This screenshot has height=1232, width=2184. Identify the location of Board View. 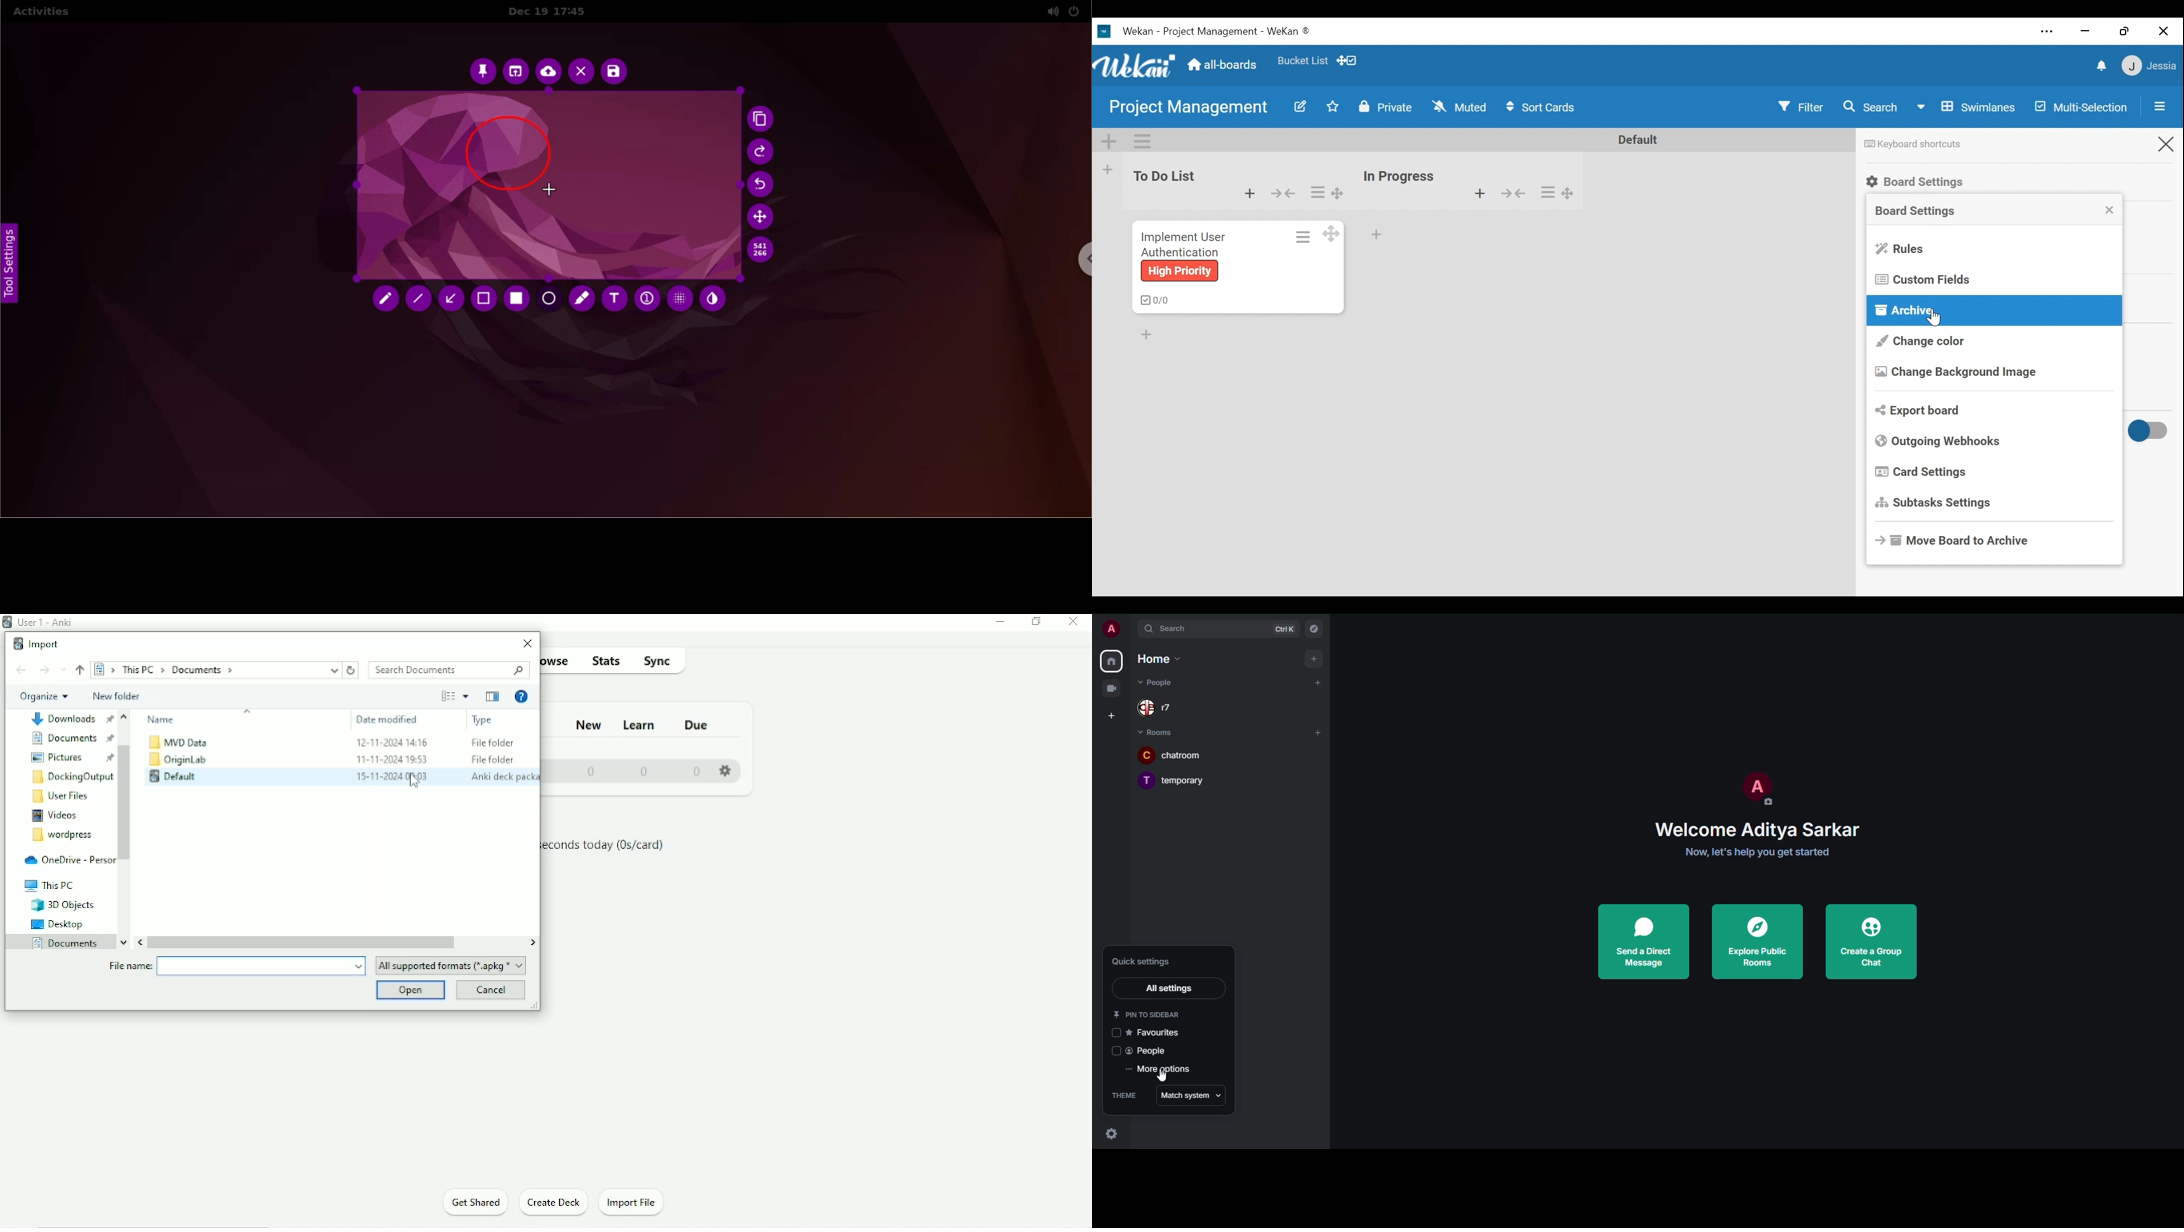
(1965, 107).